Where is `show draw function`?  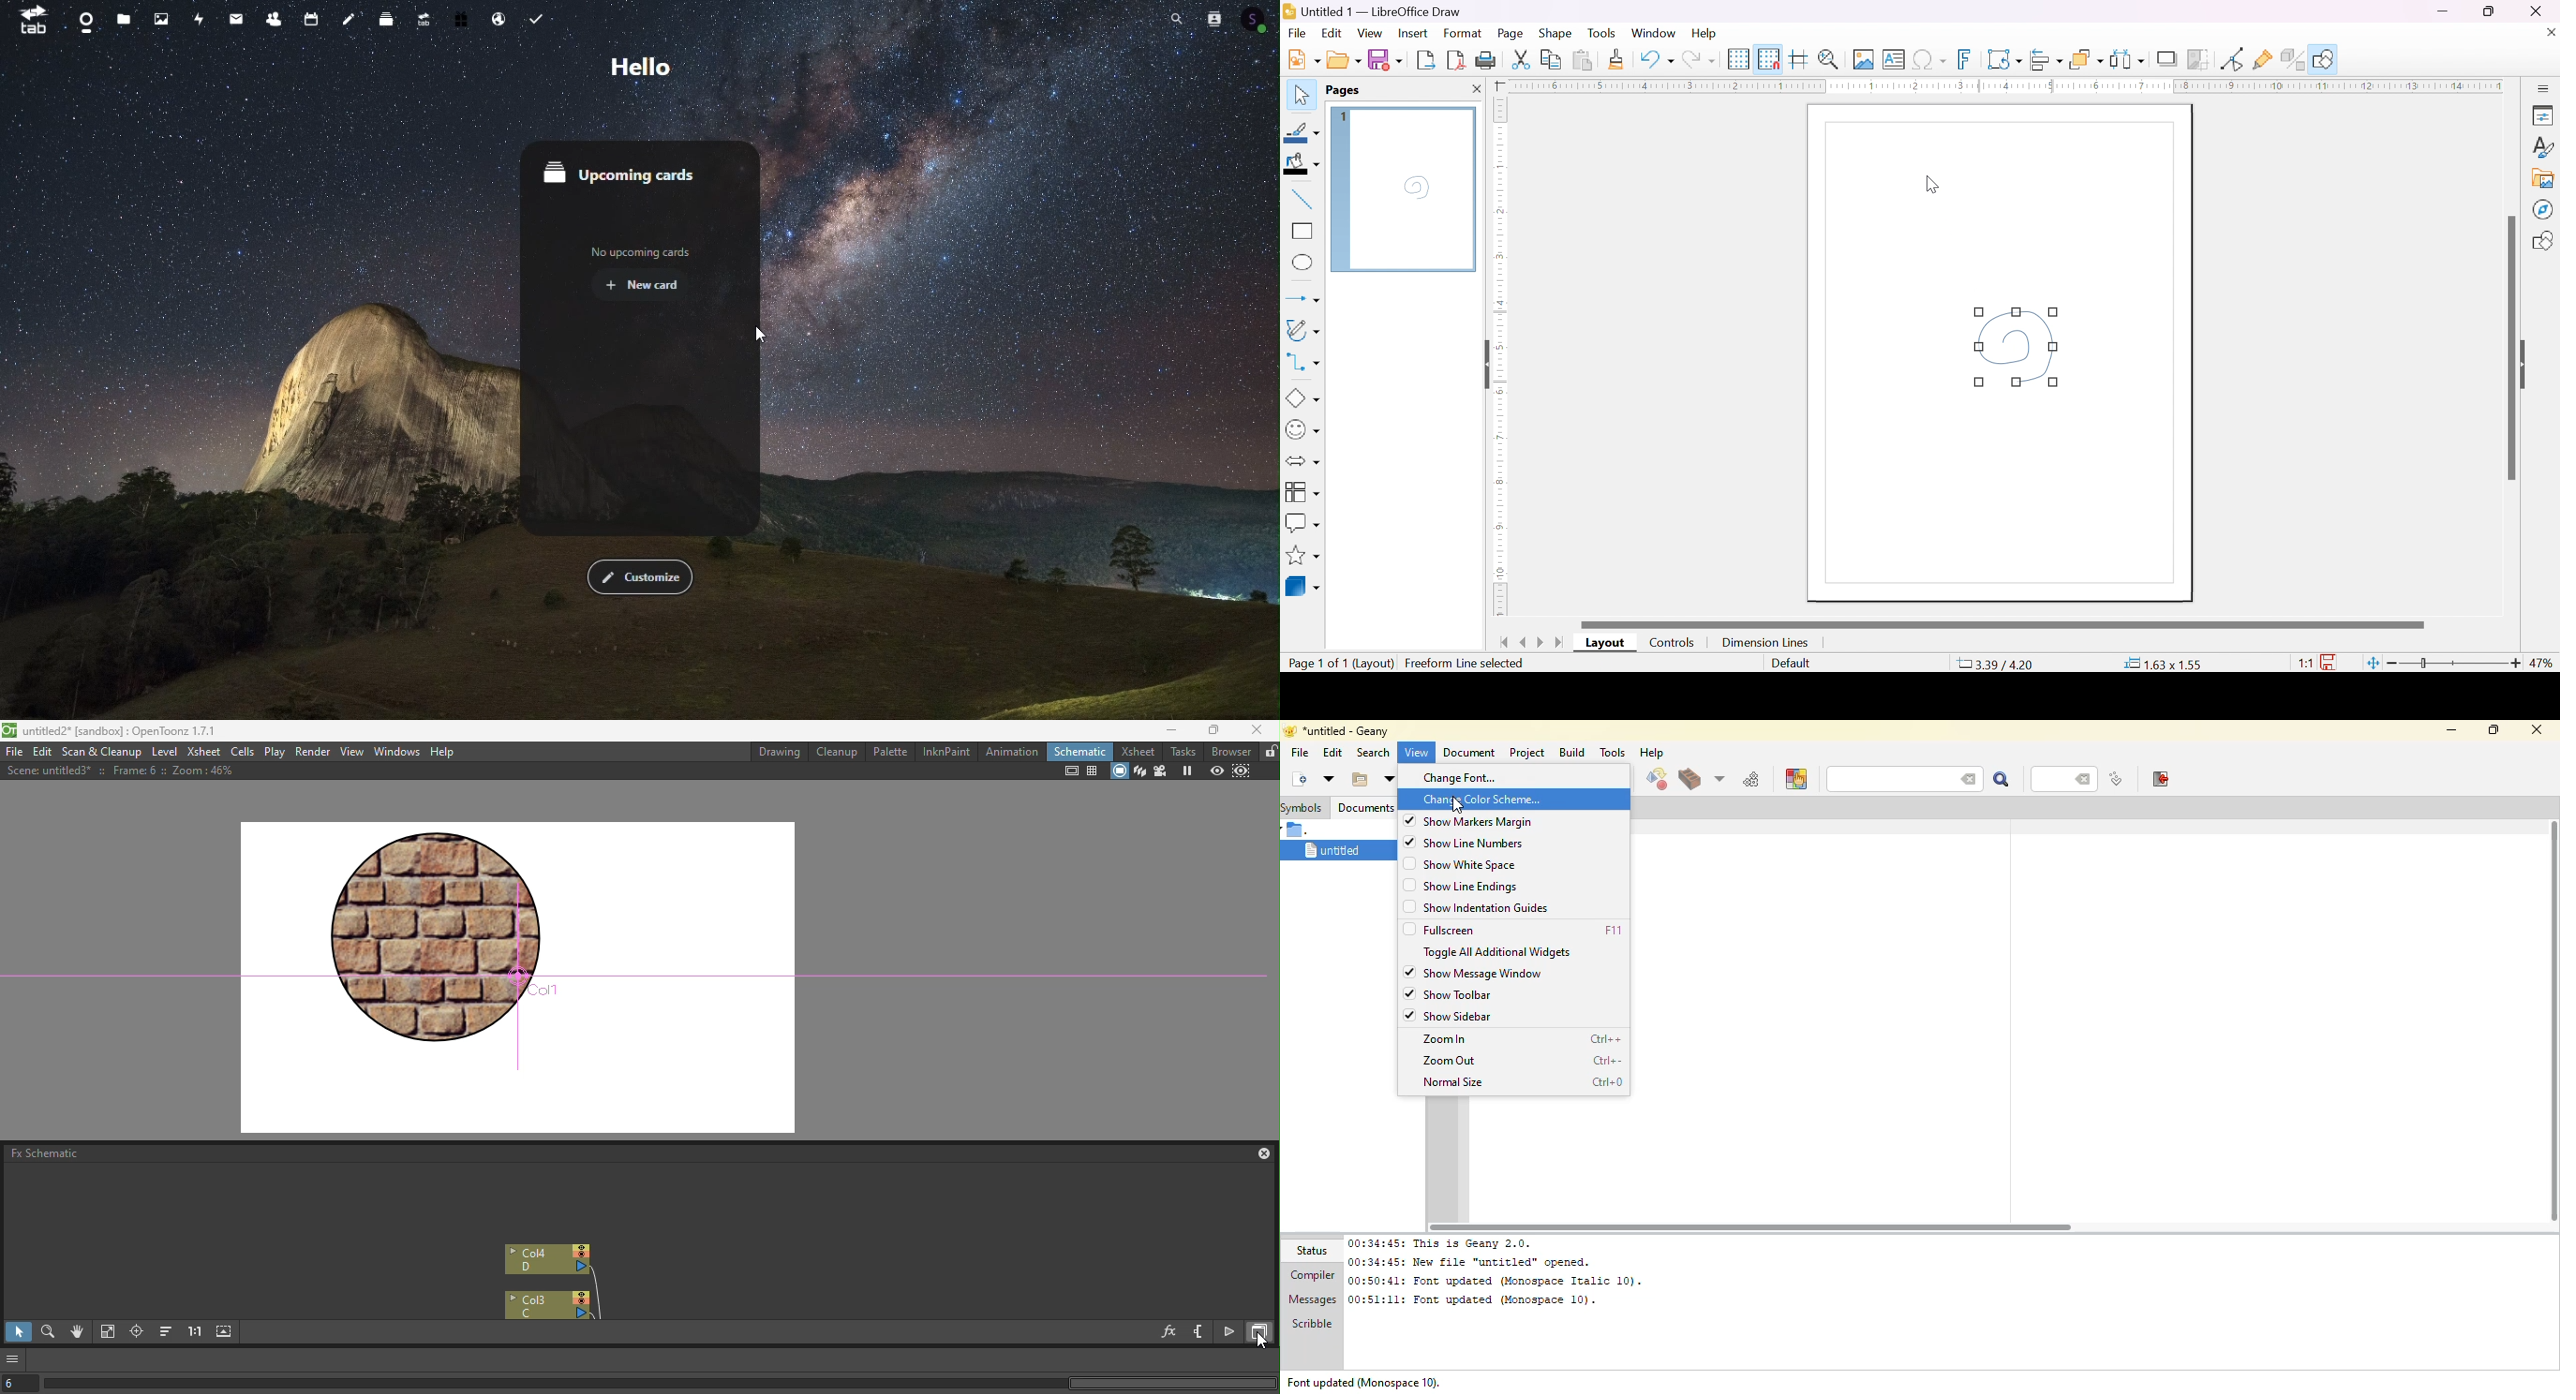 show draw function is located at coordinates (2323, 59).